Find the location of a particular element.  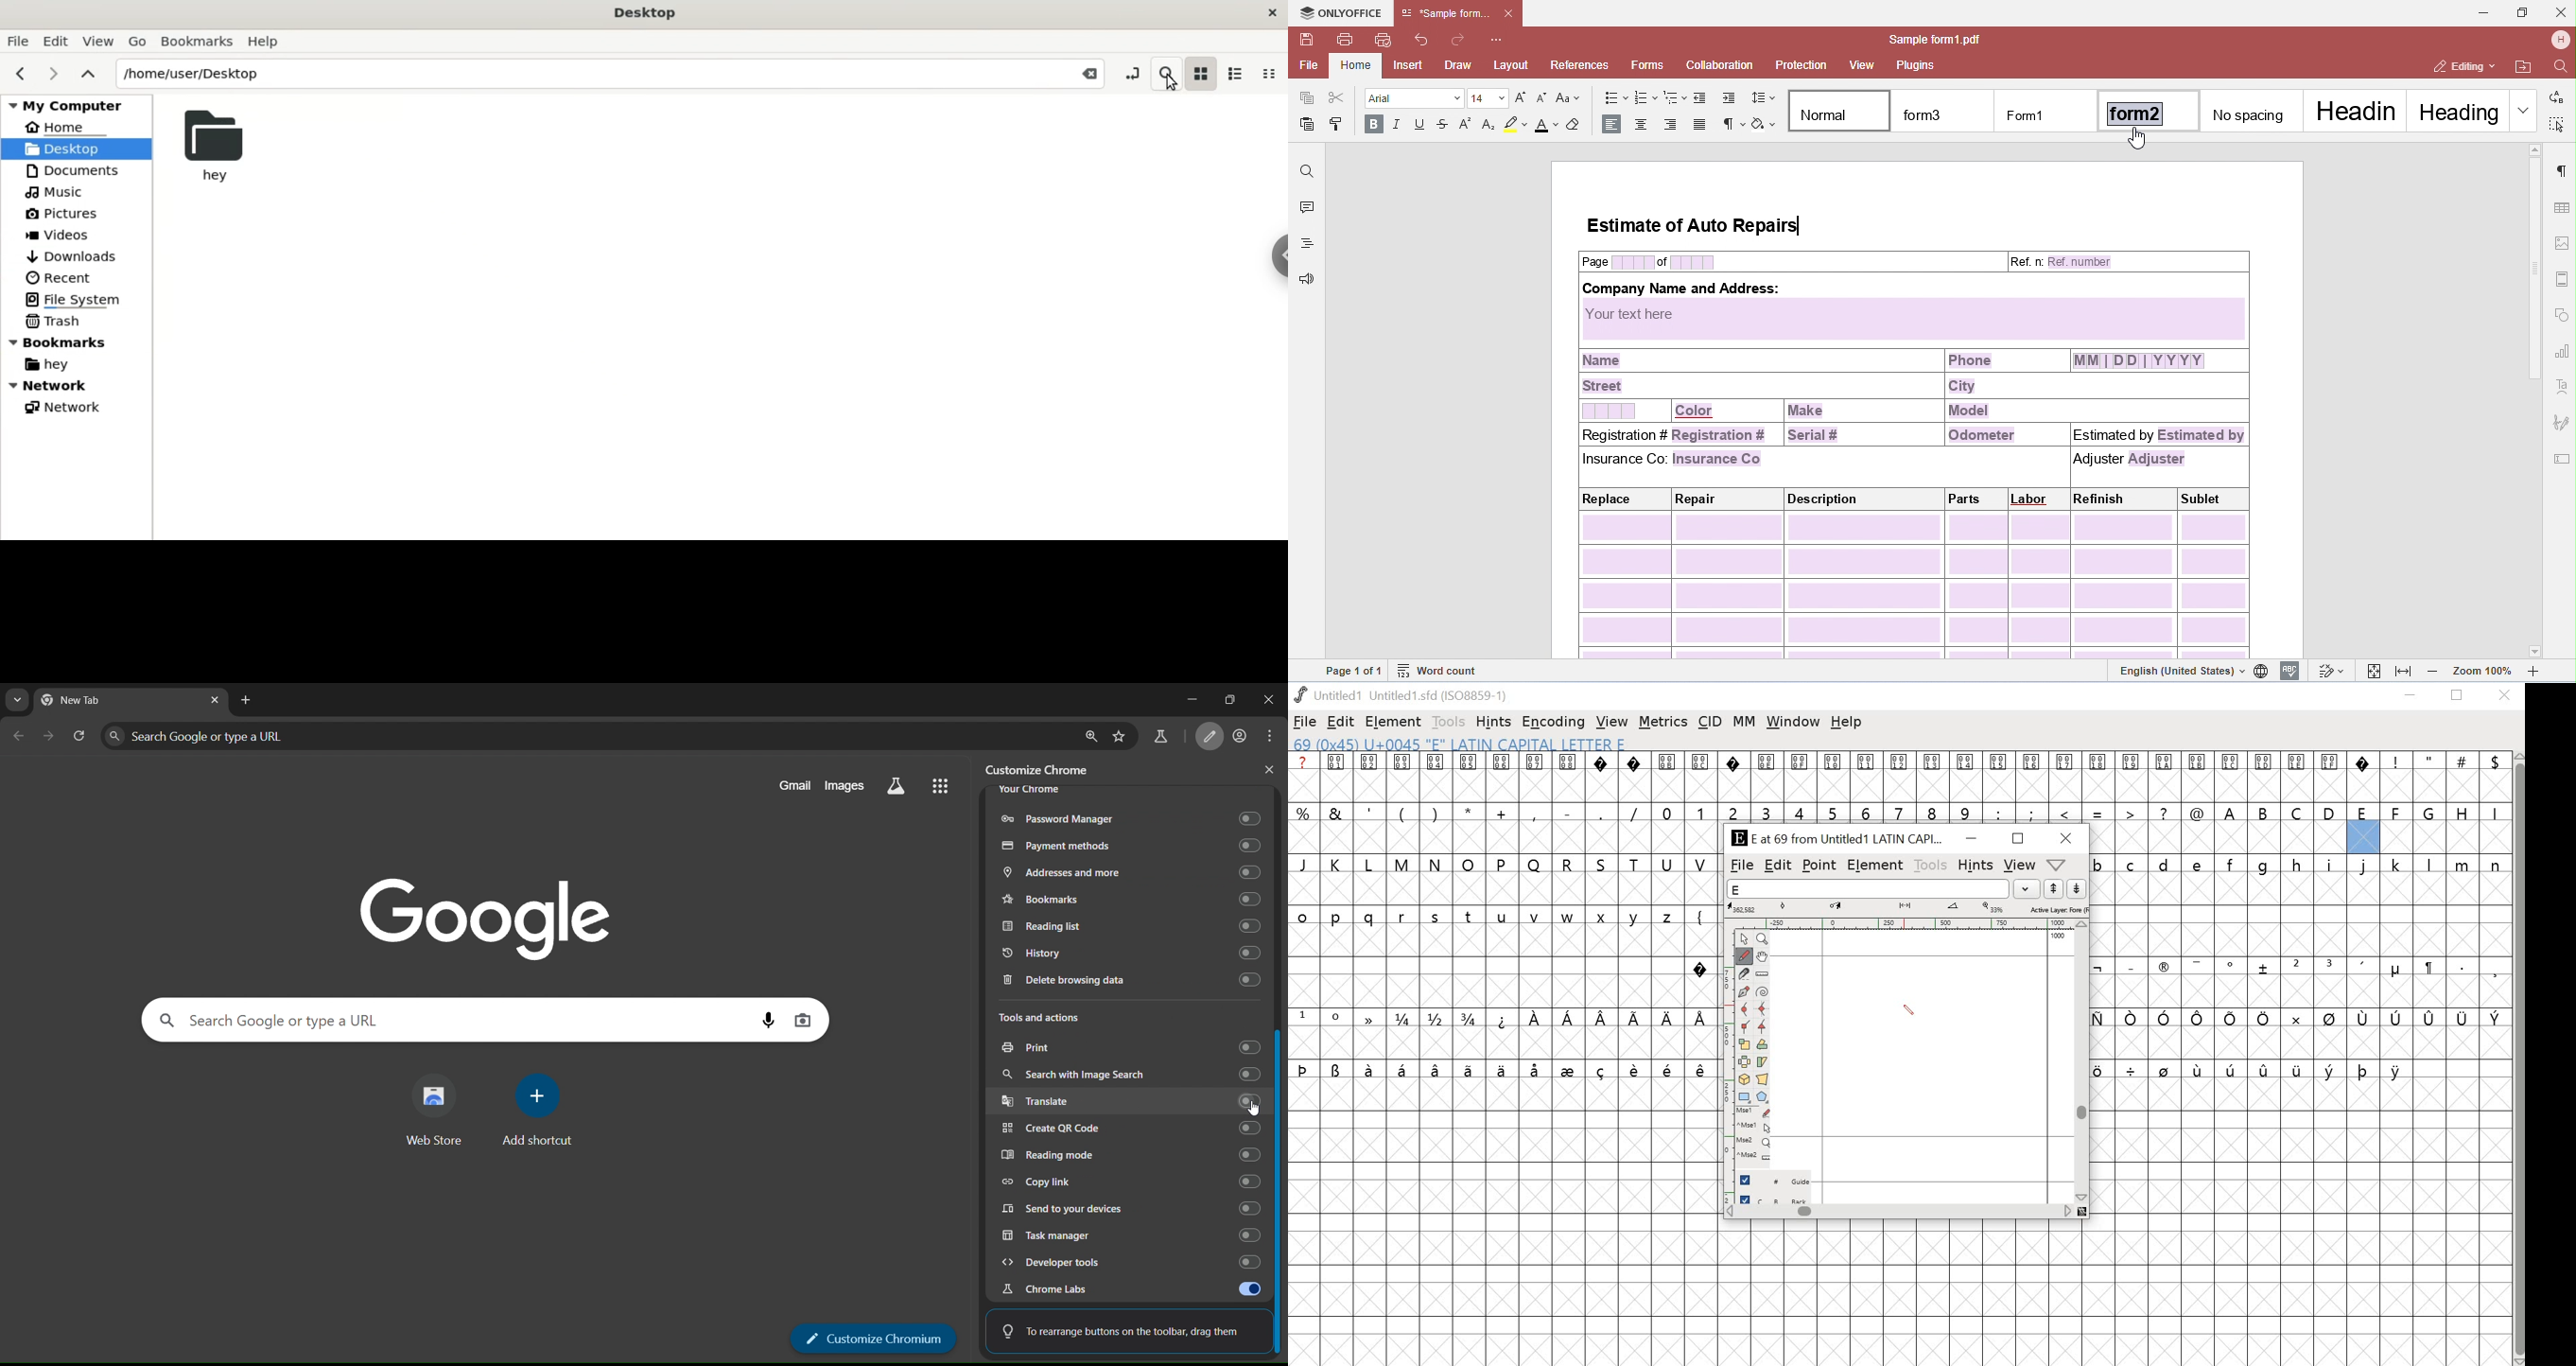

Recent is located at coordinates (67, 278).